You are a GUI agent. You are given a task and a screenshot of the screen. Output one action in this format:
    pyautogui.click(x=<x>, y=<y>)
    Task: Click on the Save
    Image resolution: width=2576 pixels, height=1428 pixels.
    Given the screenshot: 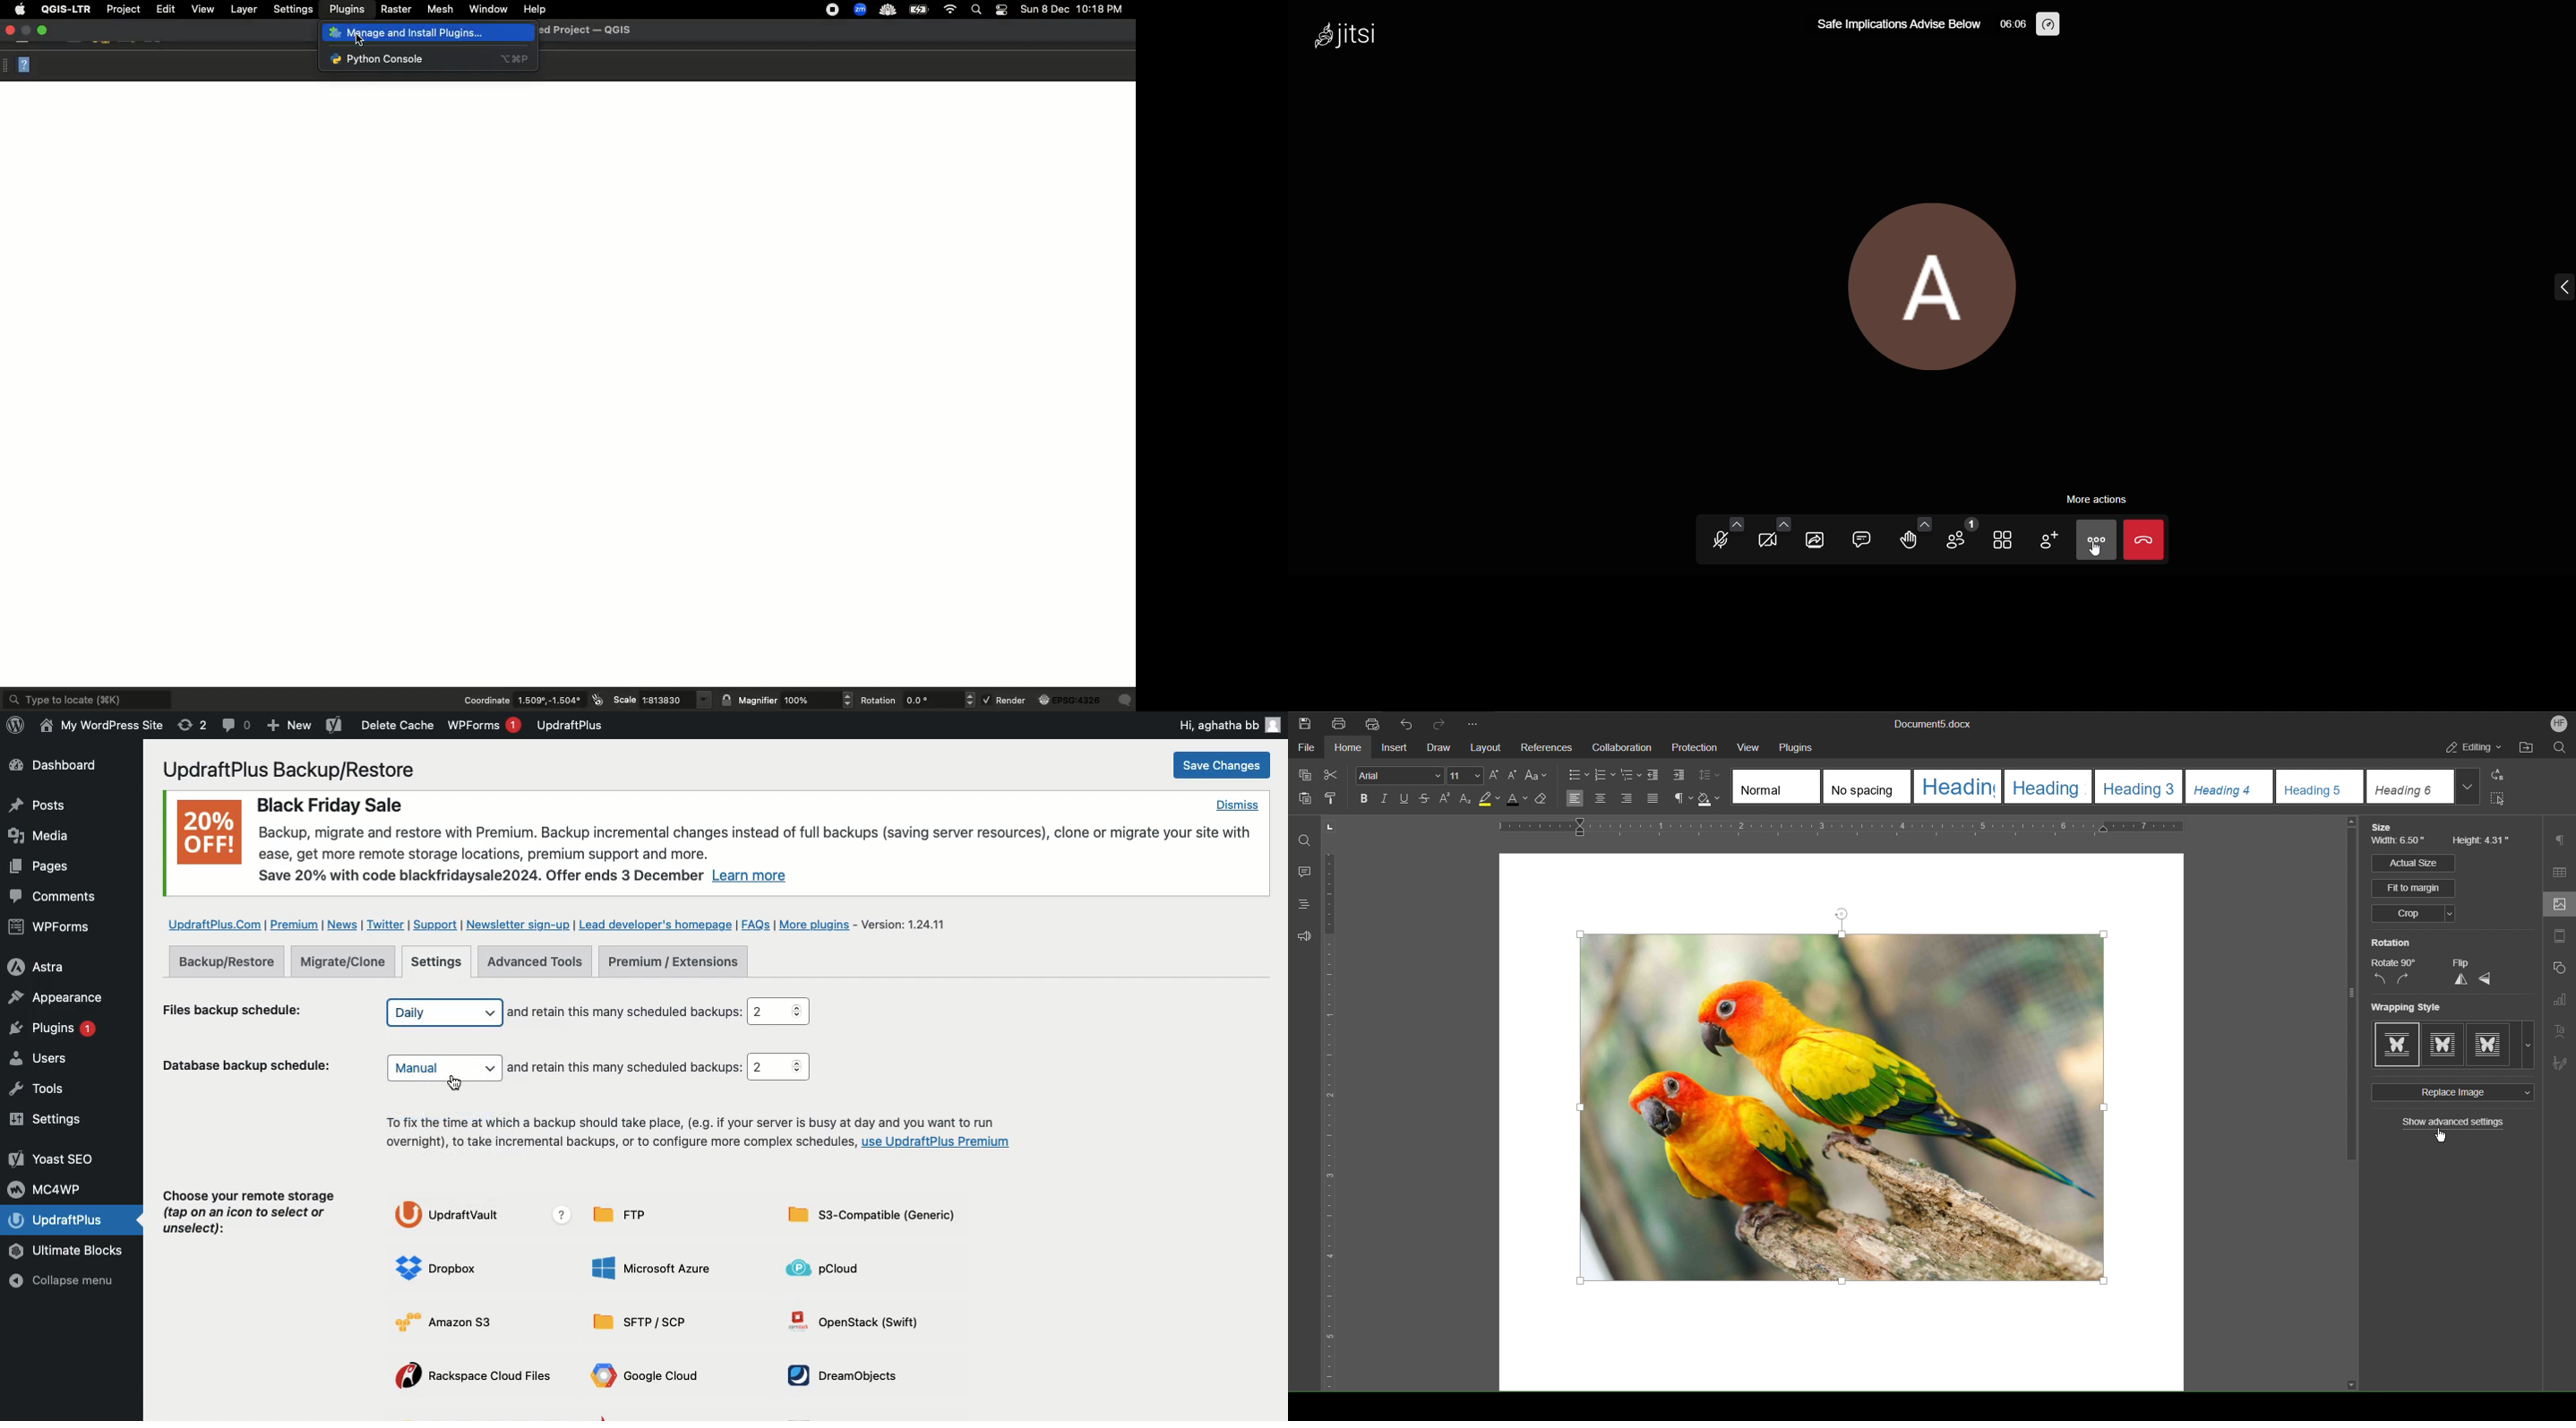 What is the action you would take?
    pyautogui.click(x=1305, y=723)
    